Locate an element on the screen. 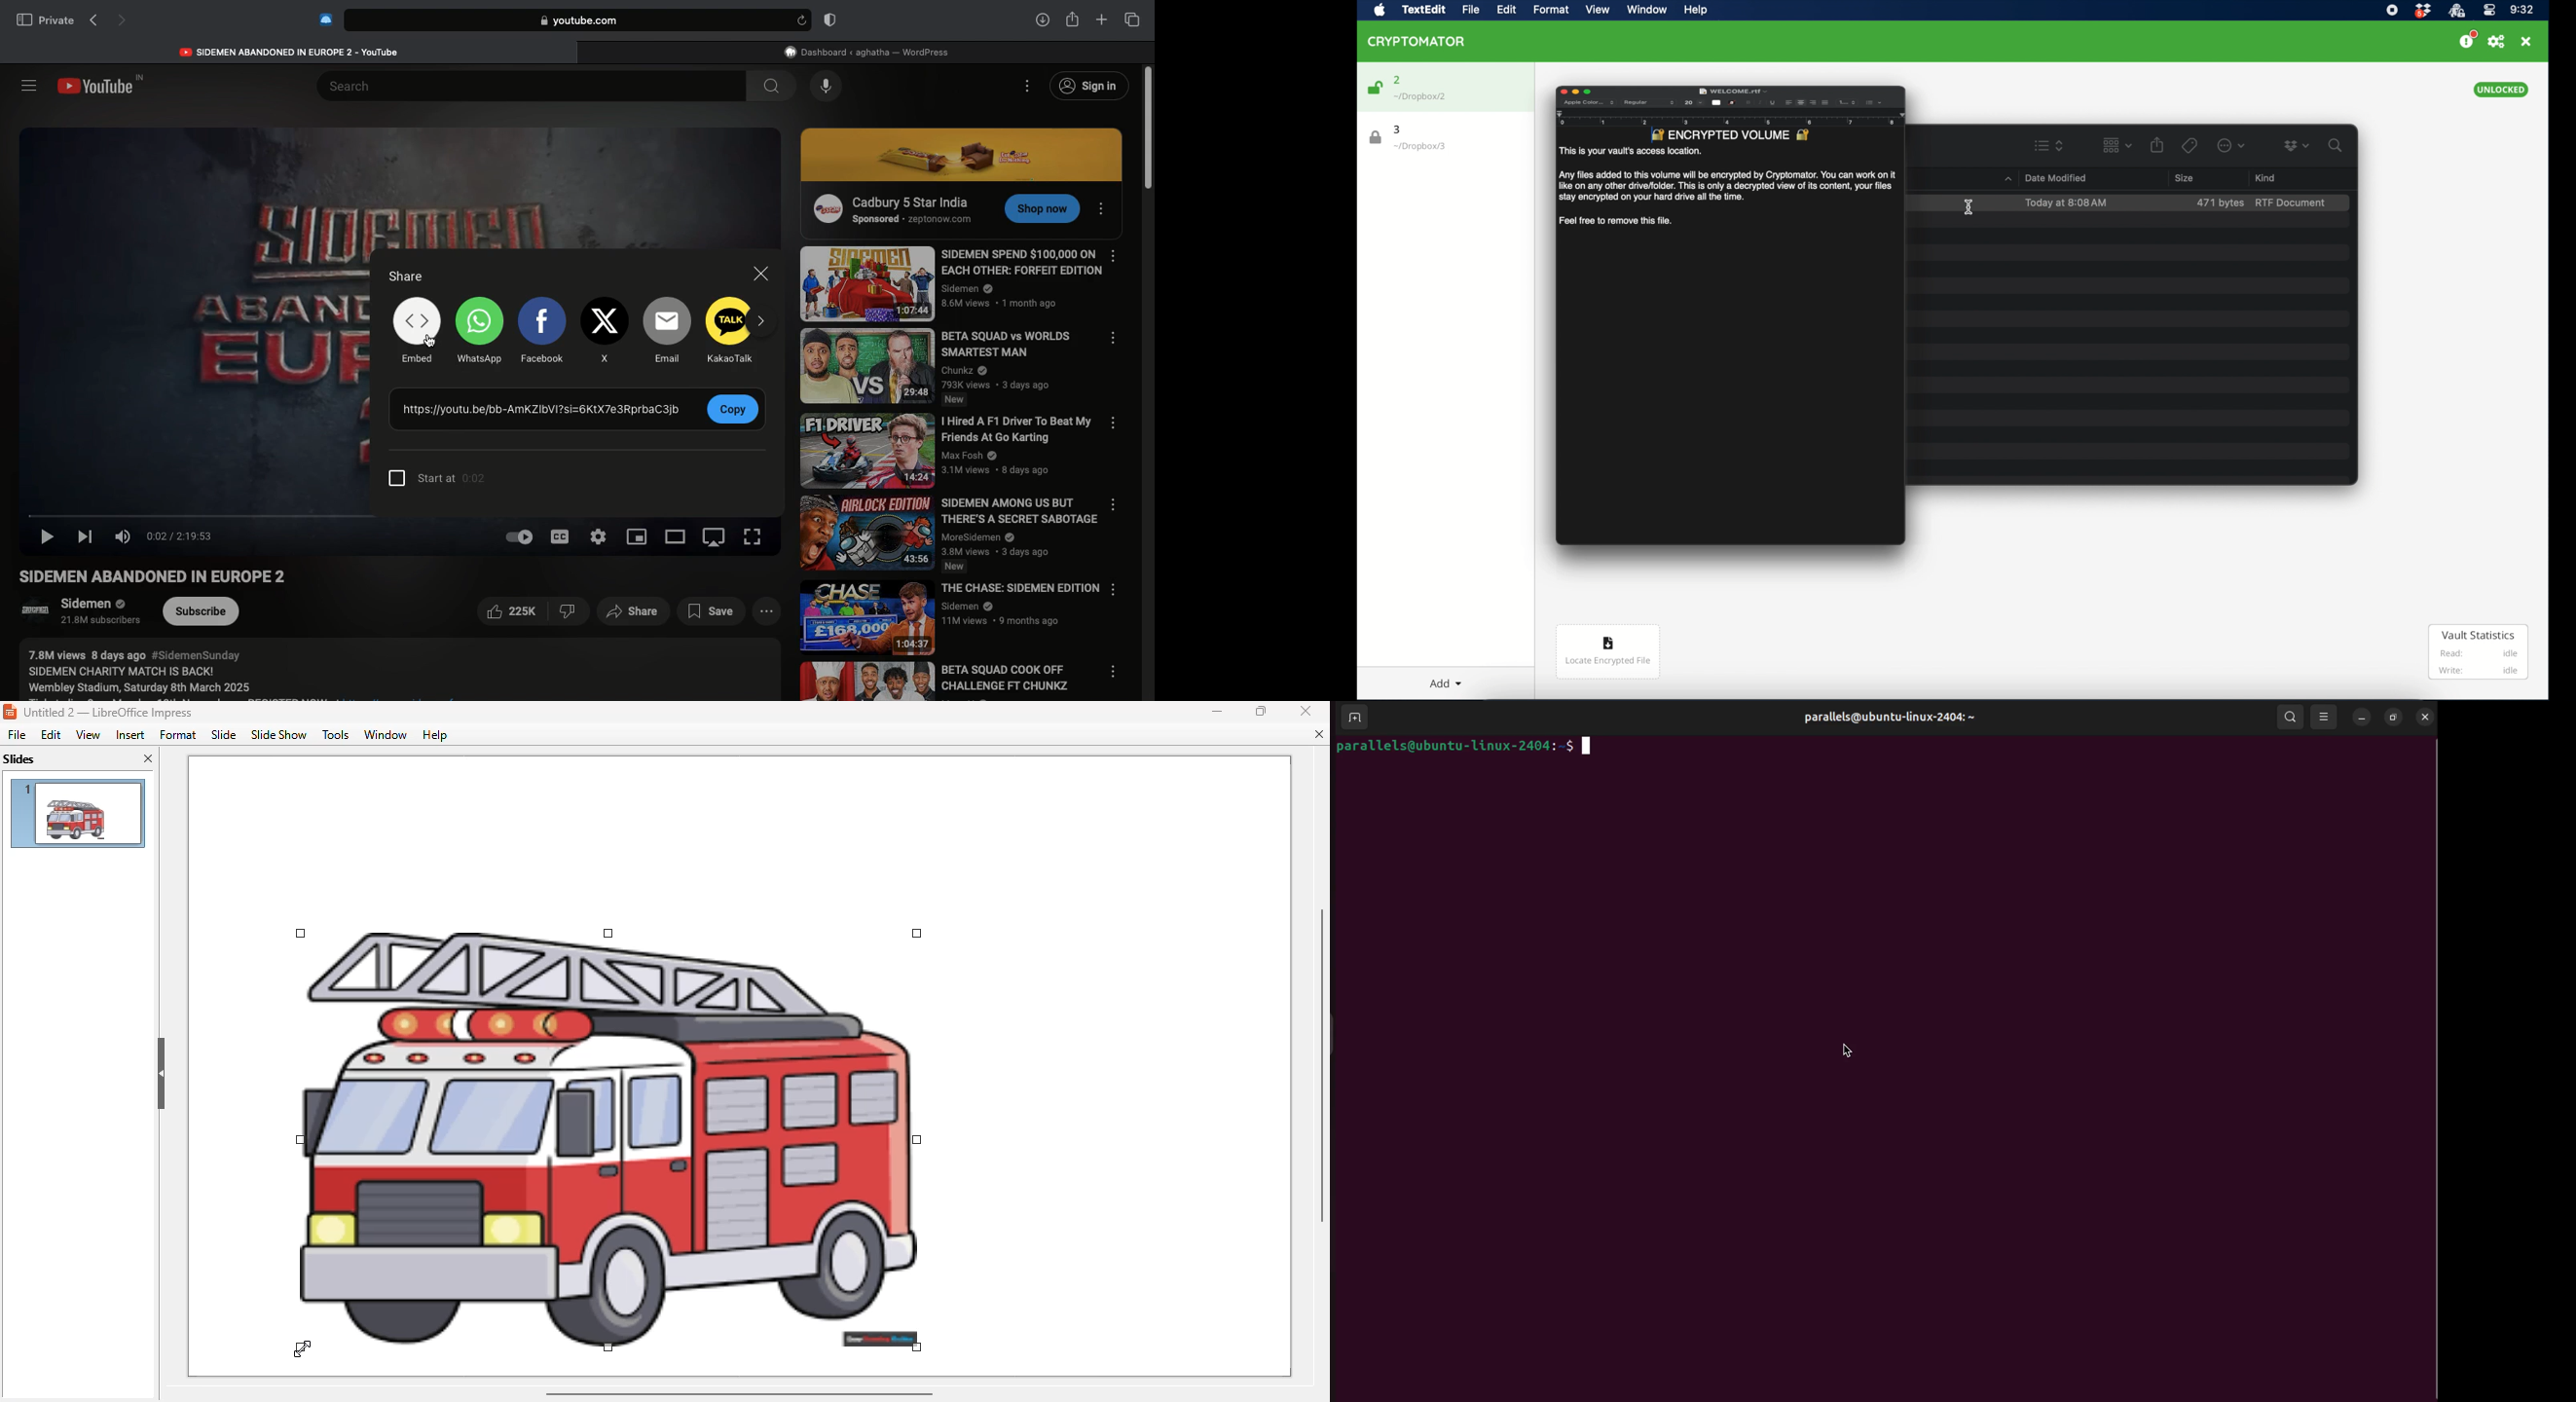 The height and width of the screenshot is (1428, 2576). tools is located at coordinates (335, 735).